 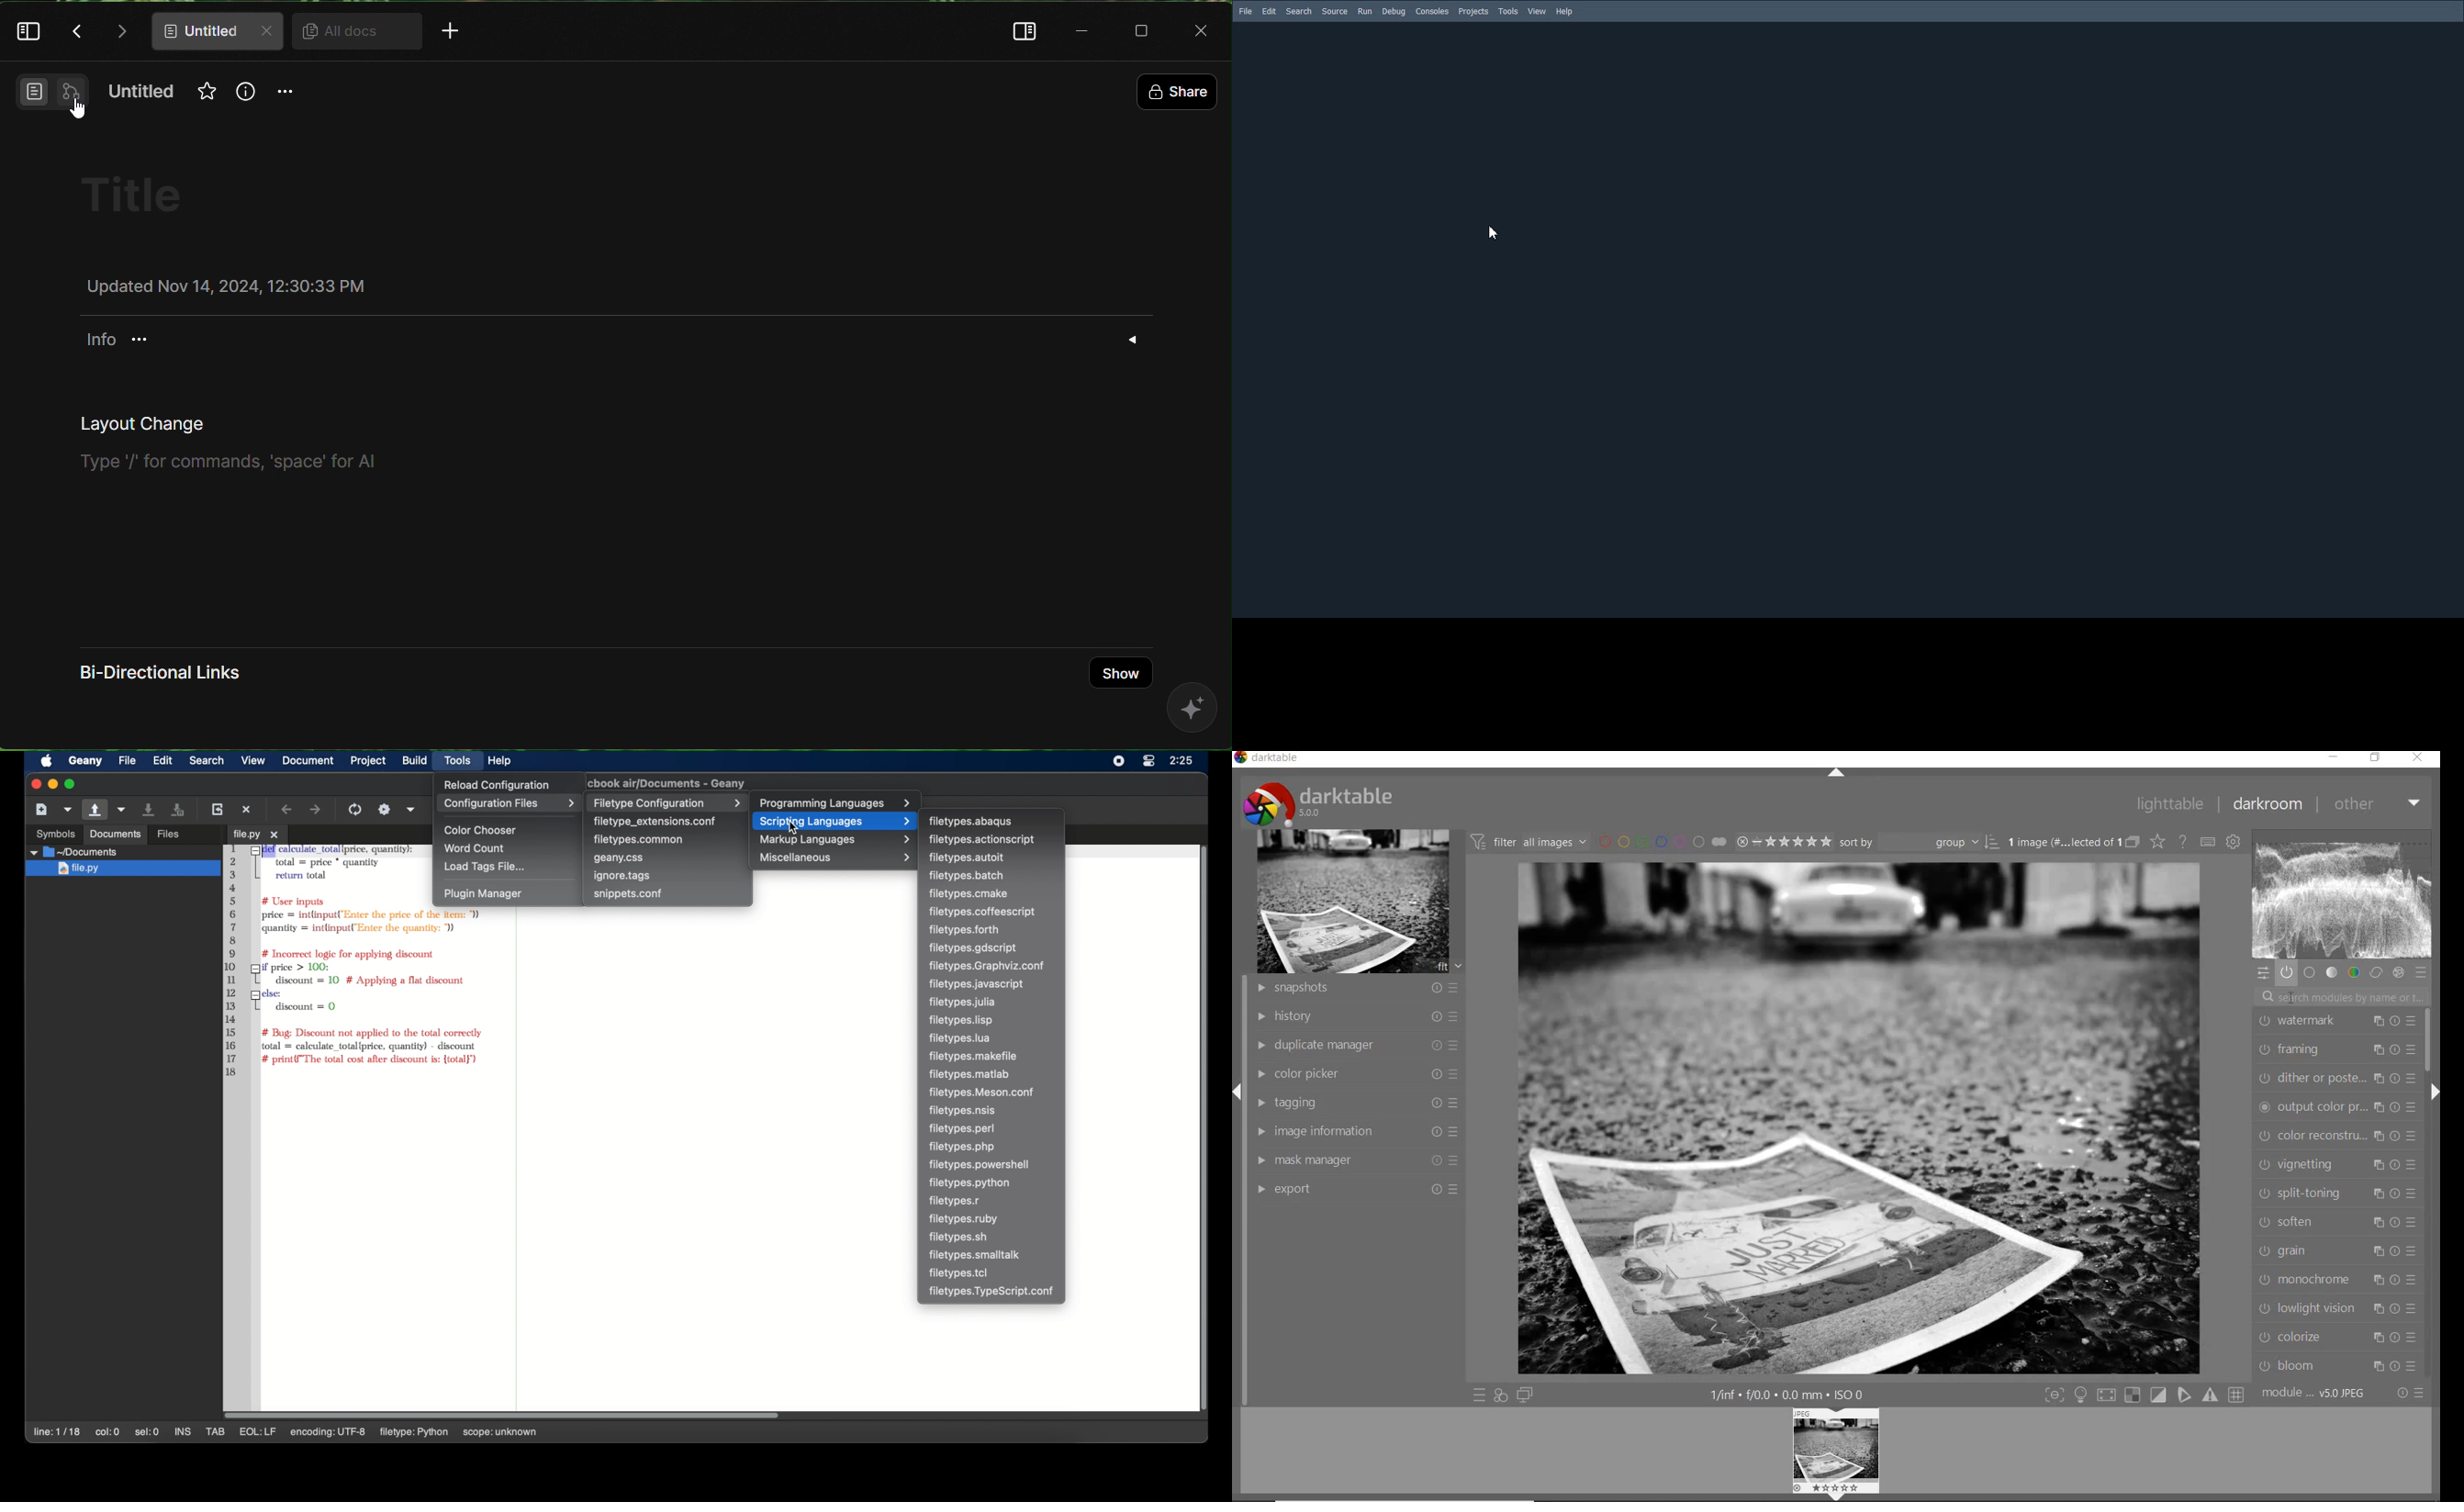 I want to click on export, so click(x=1356, y=1188).